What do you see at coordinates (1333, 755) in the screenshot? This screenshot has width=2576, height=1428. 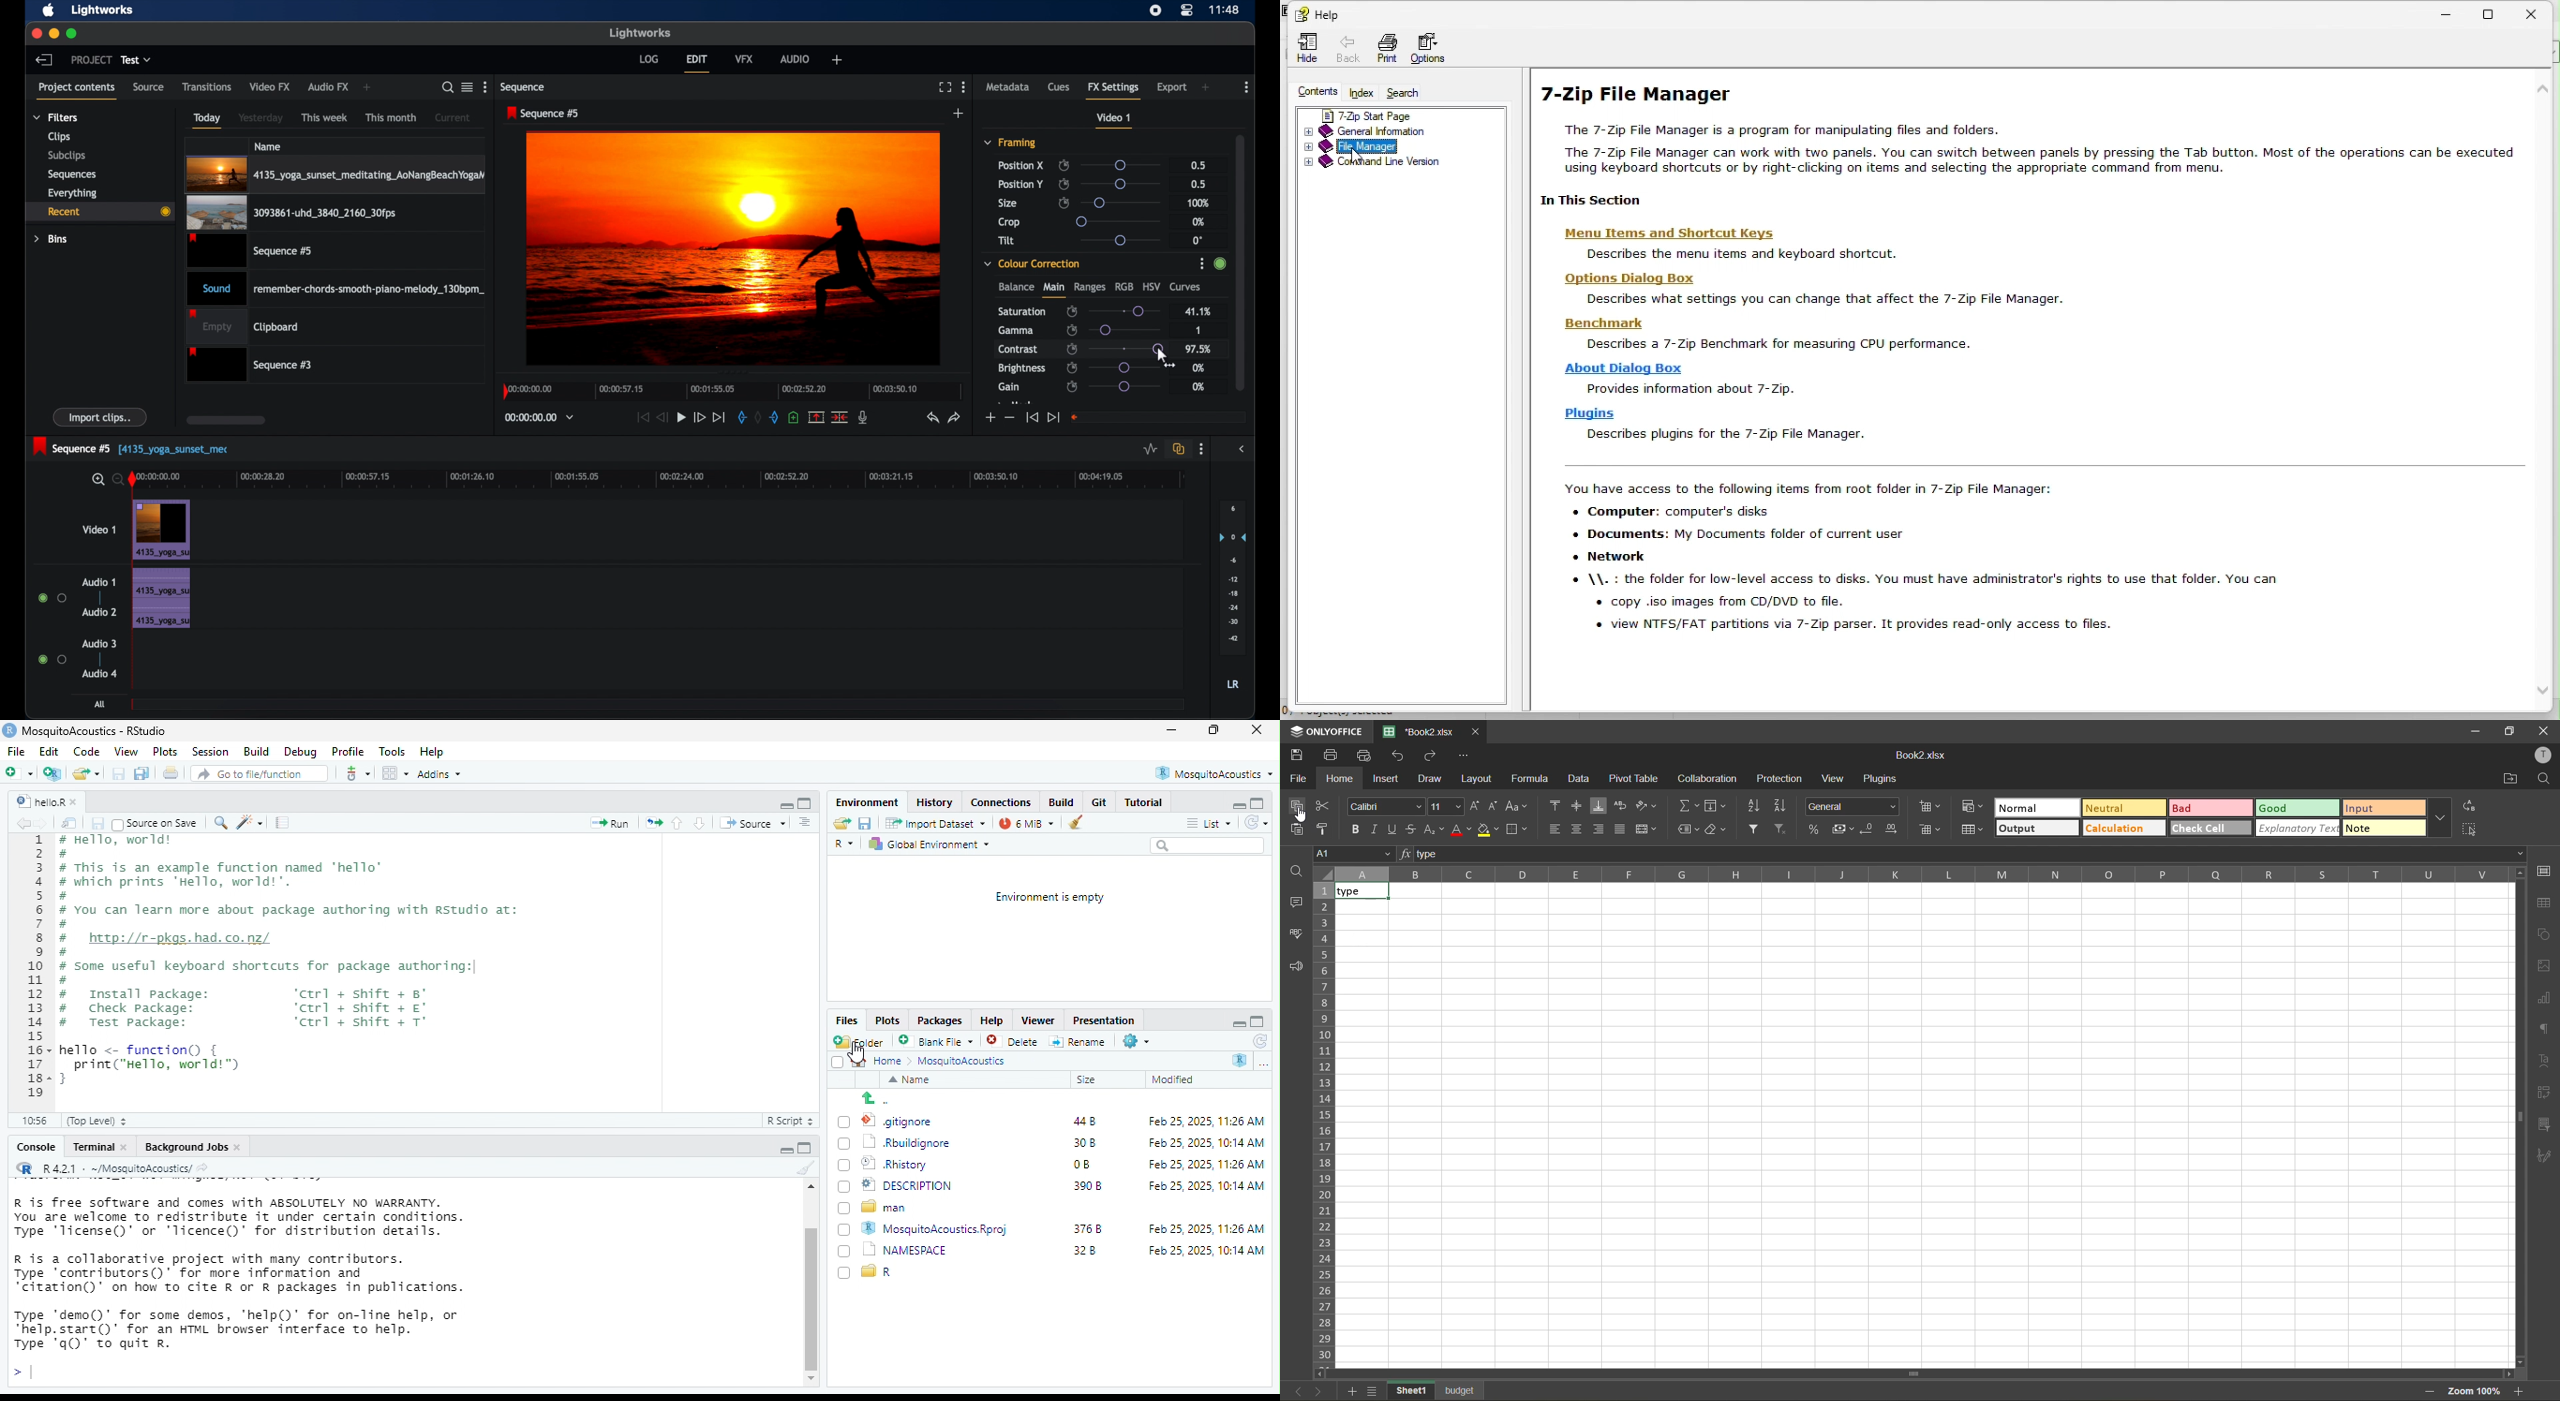 I see `print` at bounding box center [1333, 755].